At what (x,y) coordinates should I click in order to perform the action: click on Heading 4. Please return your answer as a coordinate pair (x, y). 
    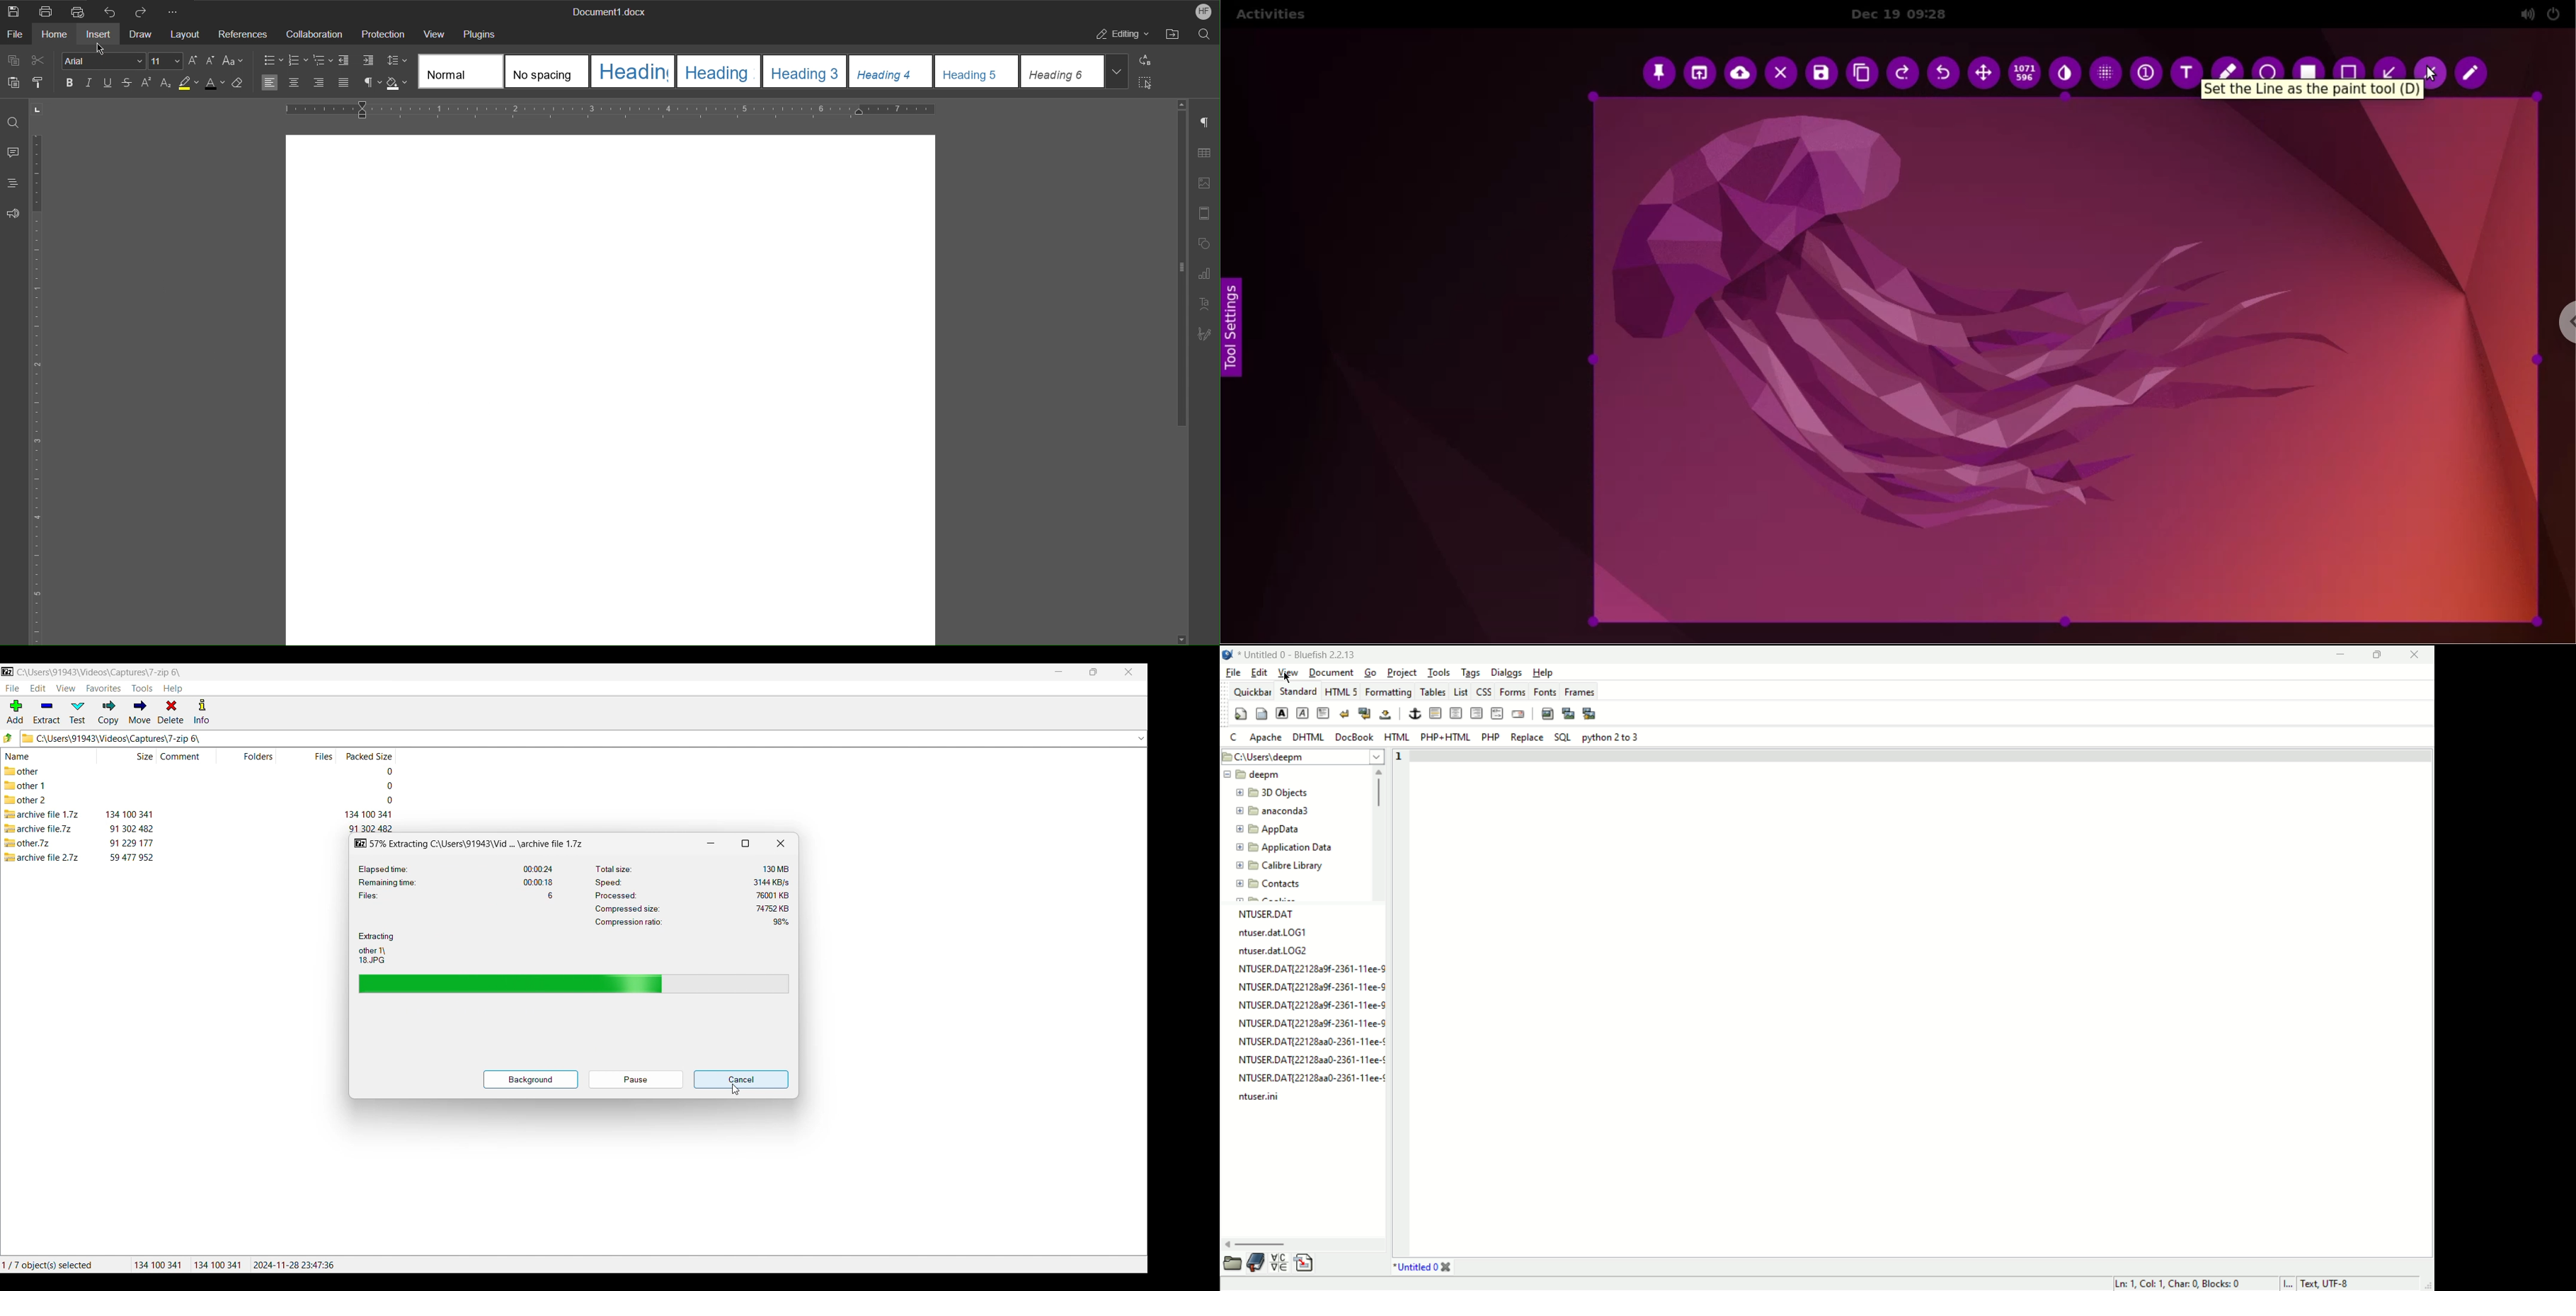
    Looking at the image, I should click on (892, 71).